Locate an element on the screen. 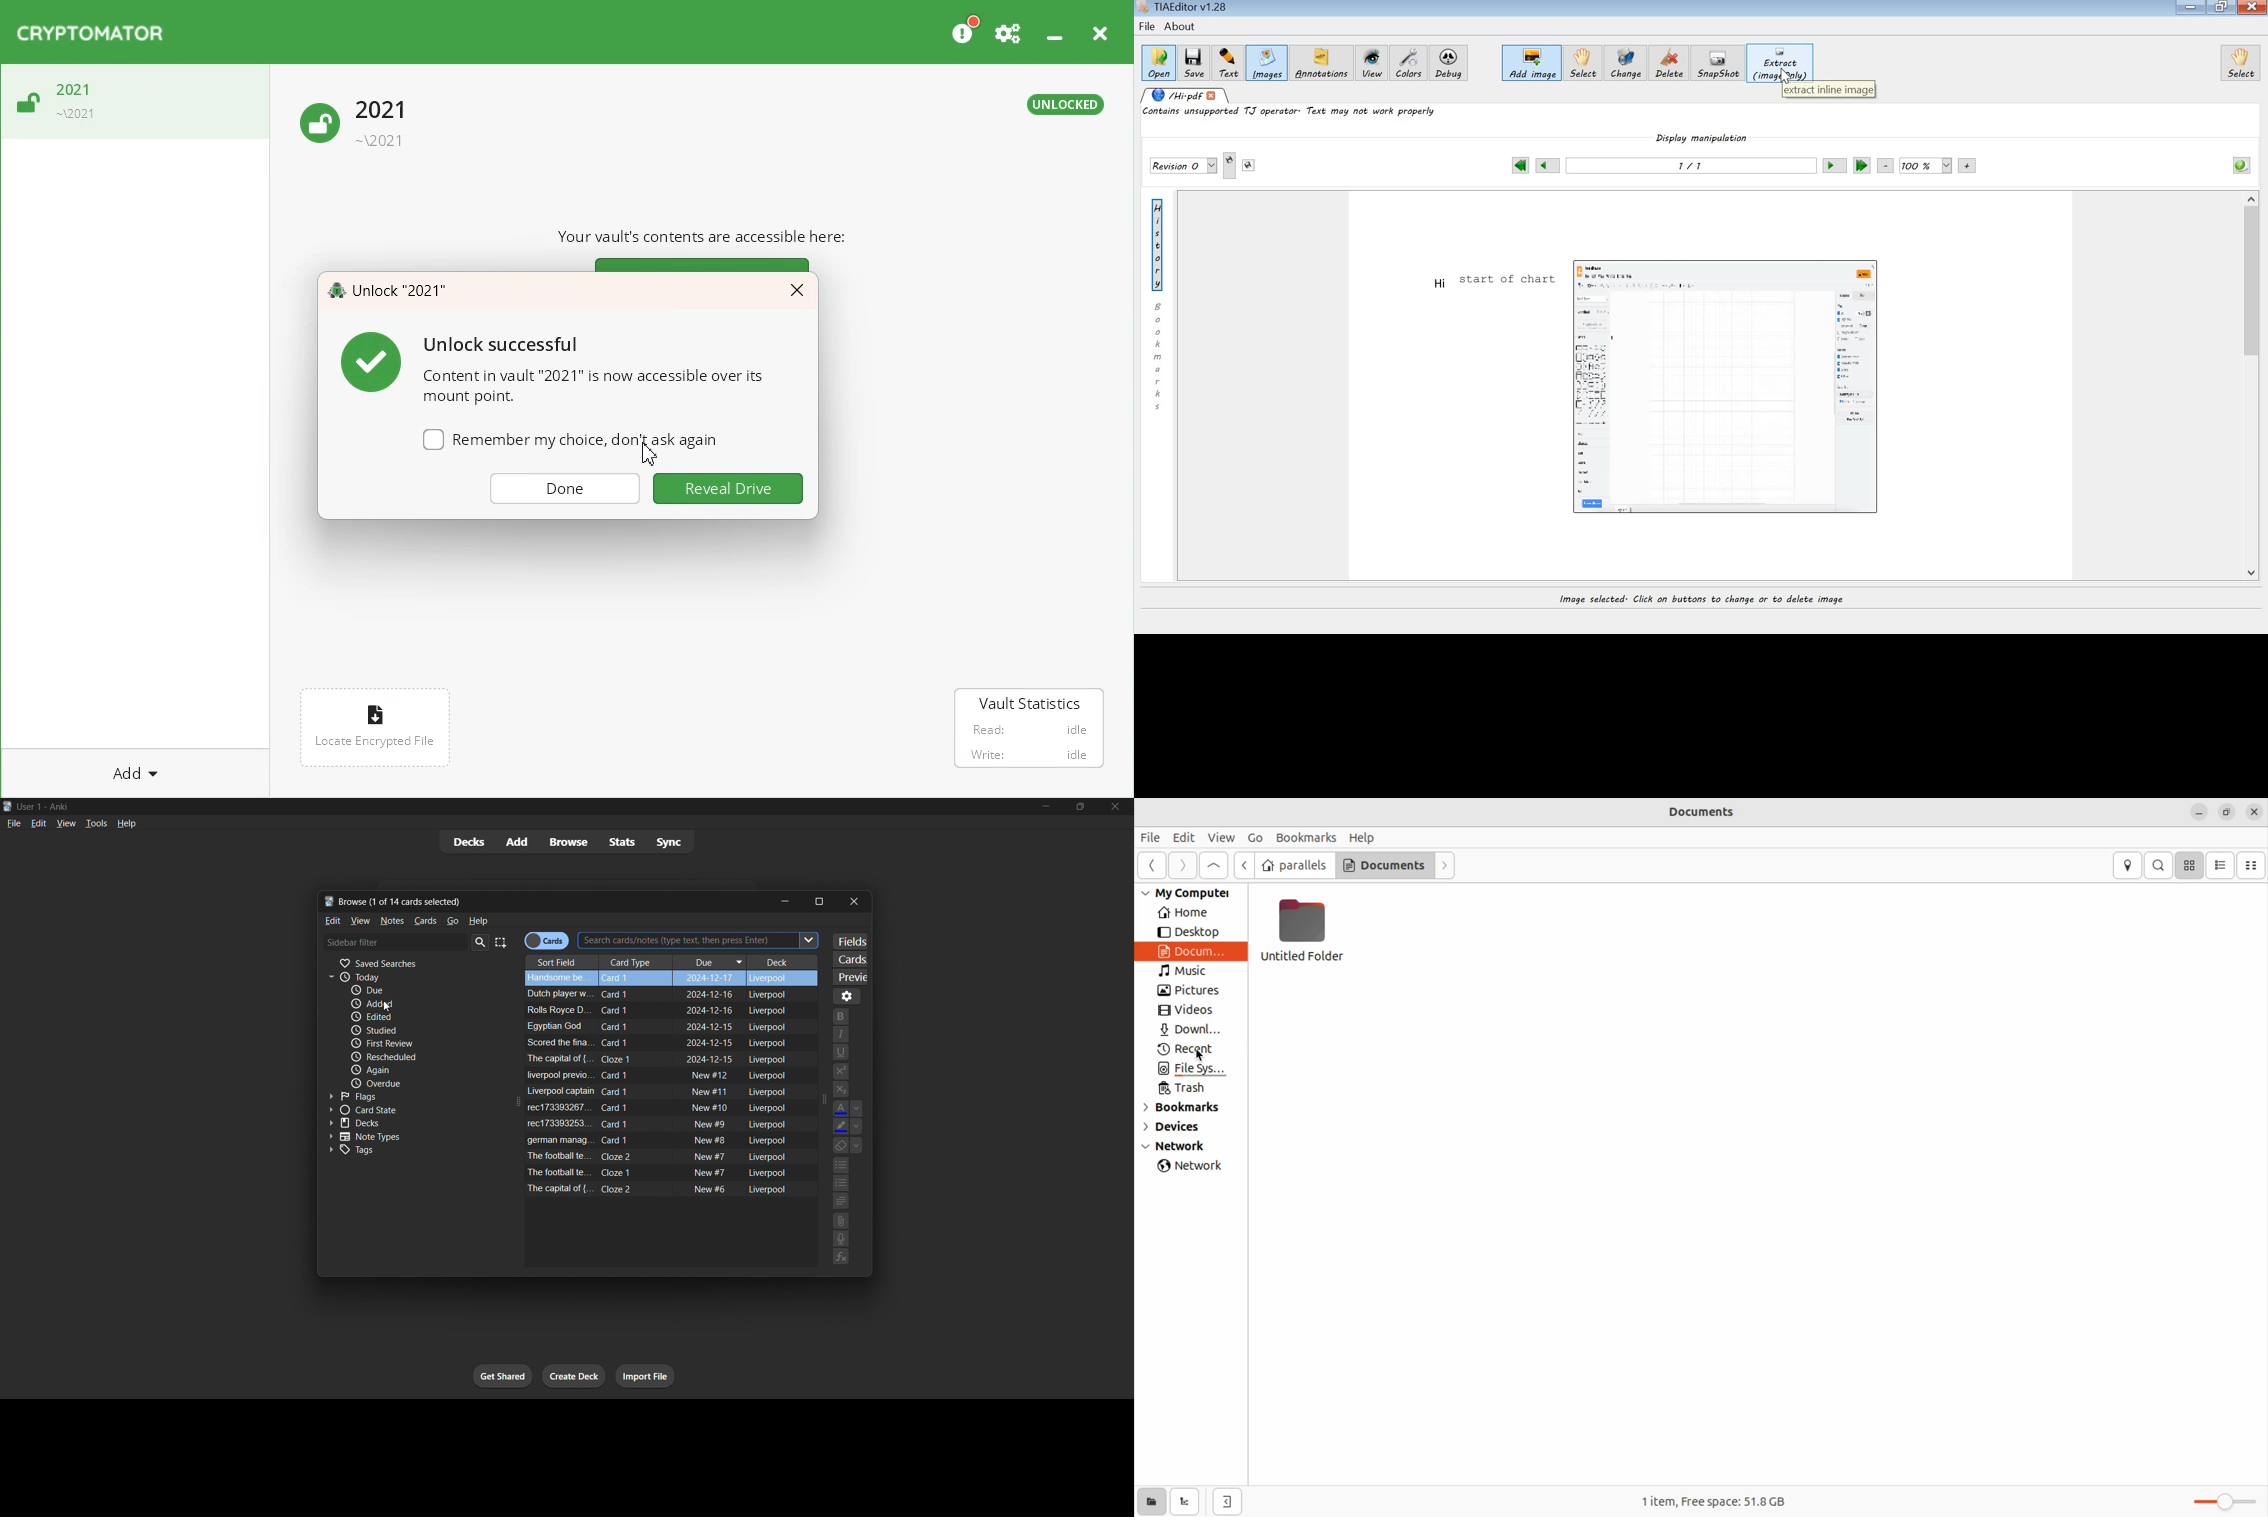  get shared is located at coordinates (497, 1375).